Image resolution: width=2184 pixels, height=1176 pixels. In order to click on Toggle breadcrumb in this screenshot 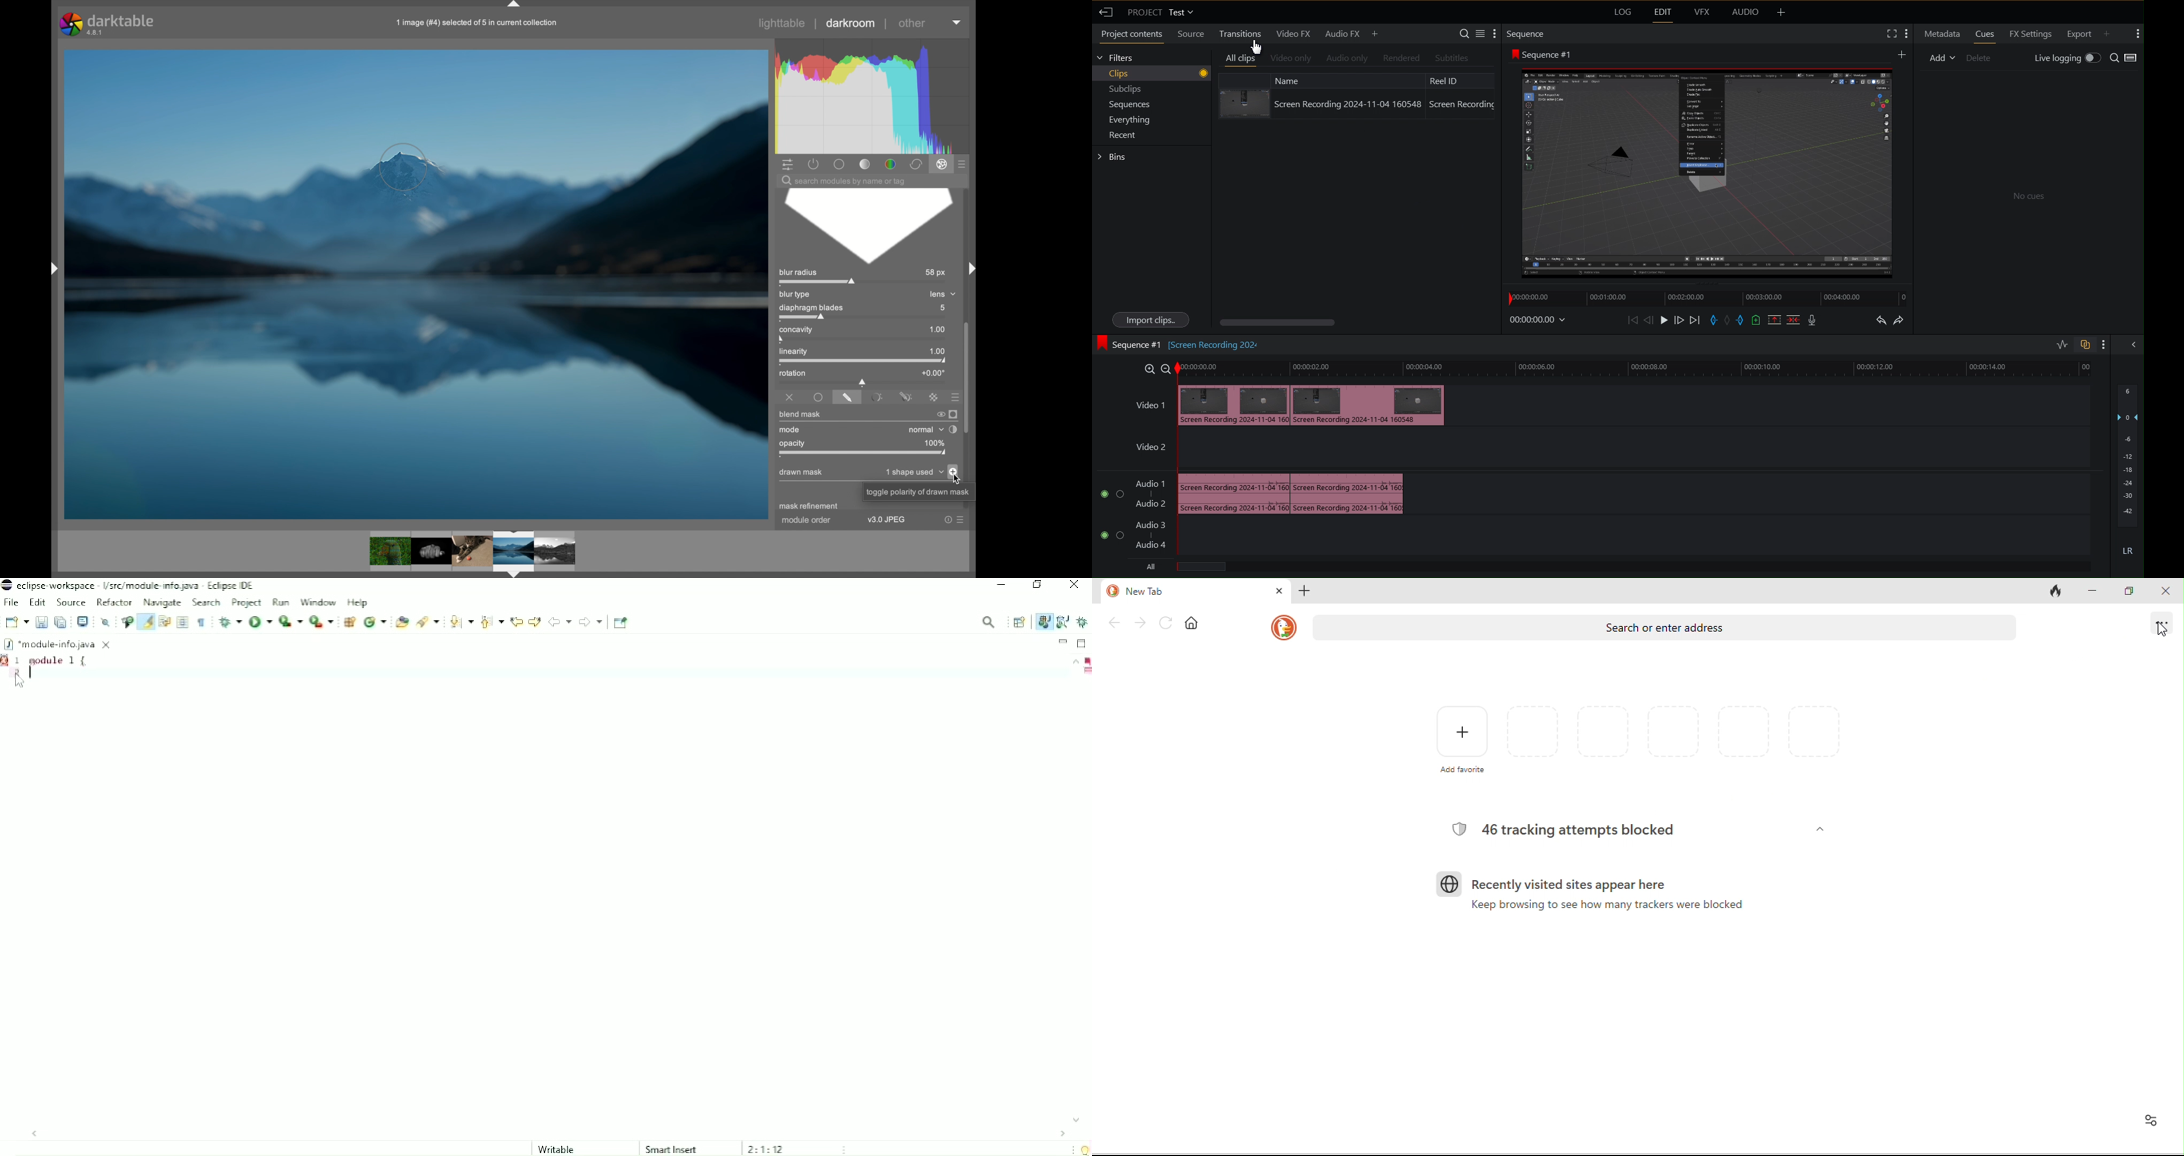, I will do `click(126, 622)`.